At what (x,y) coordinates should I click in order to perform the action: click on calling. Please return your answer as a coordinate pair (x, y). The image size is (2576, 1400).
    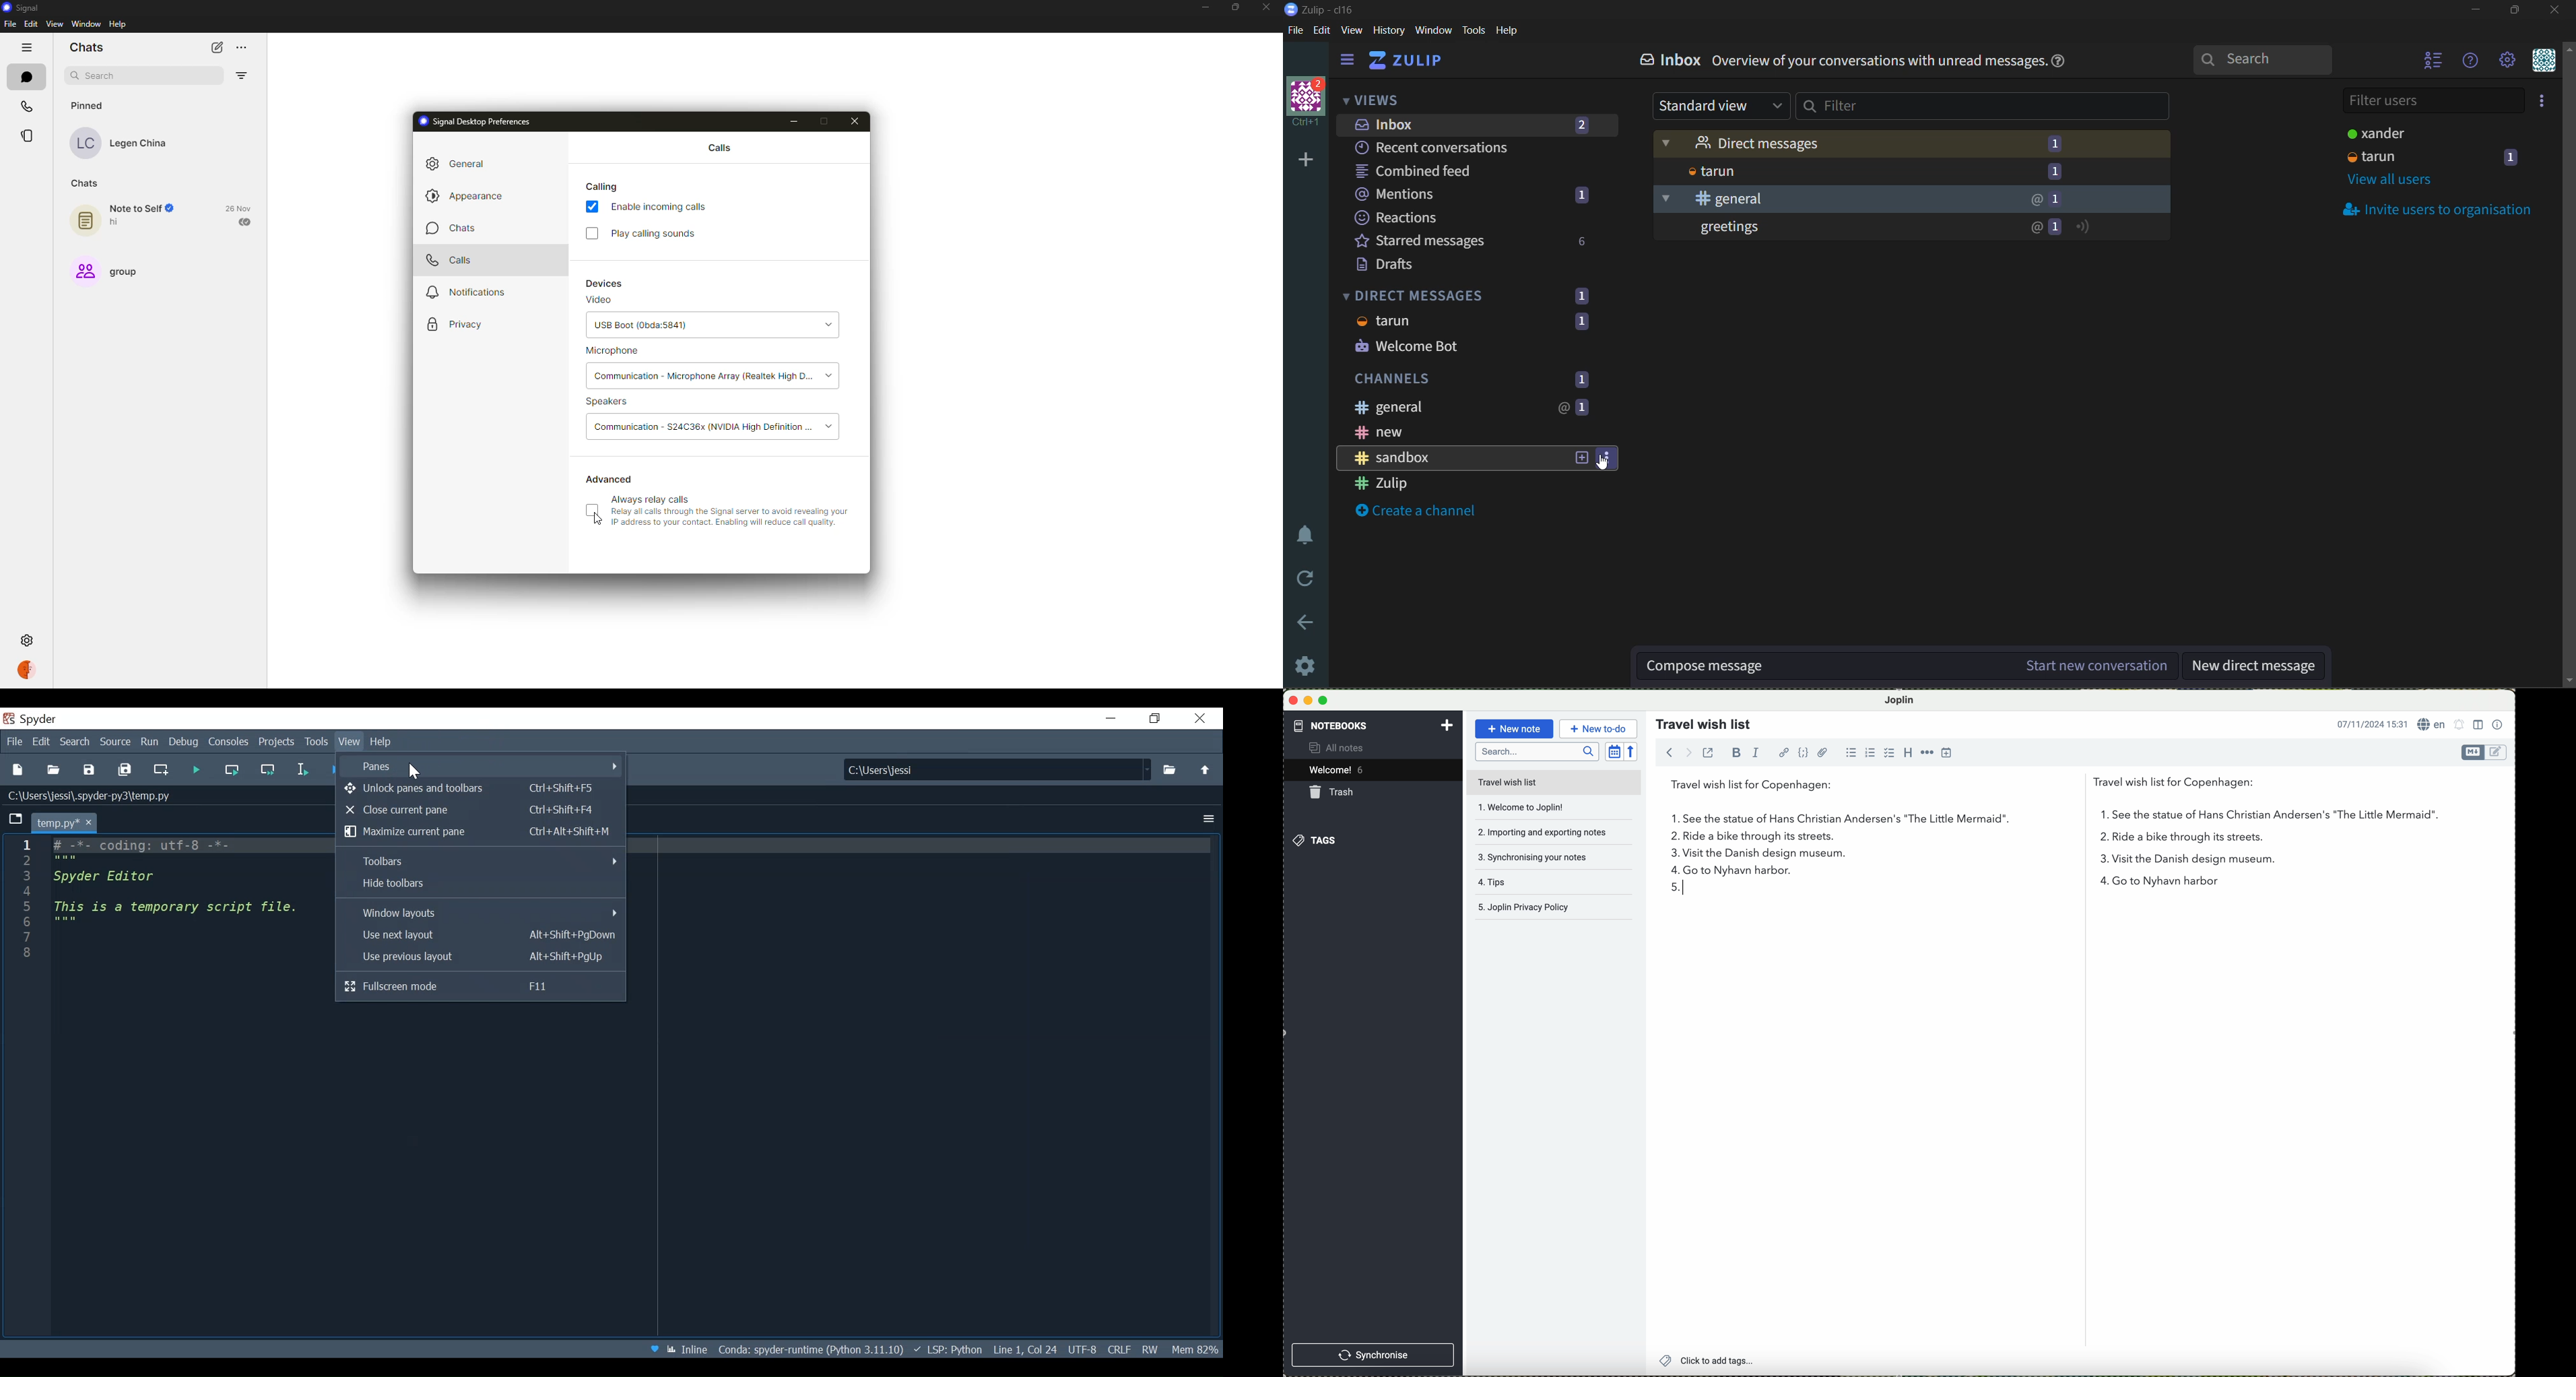
    Looking at the image, I should click on (604, 186).